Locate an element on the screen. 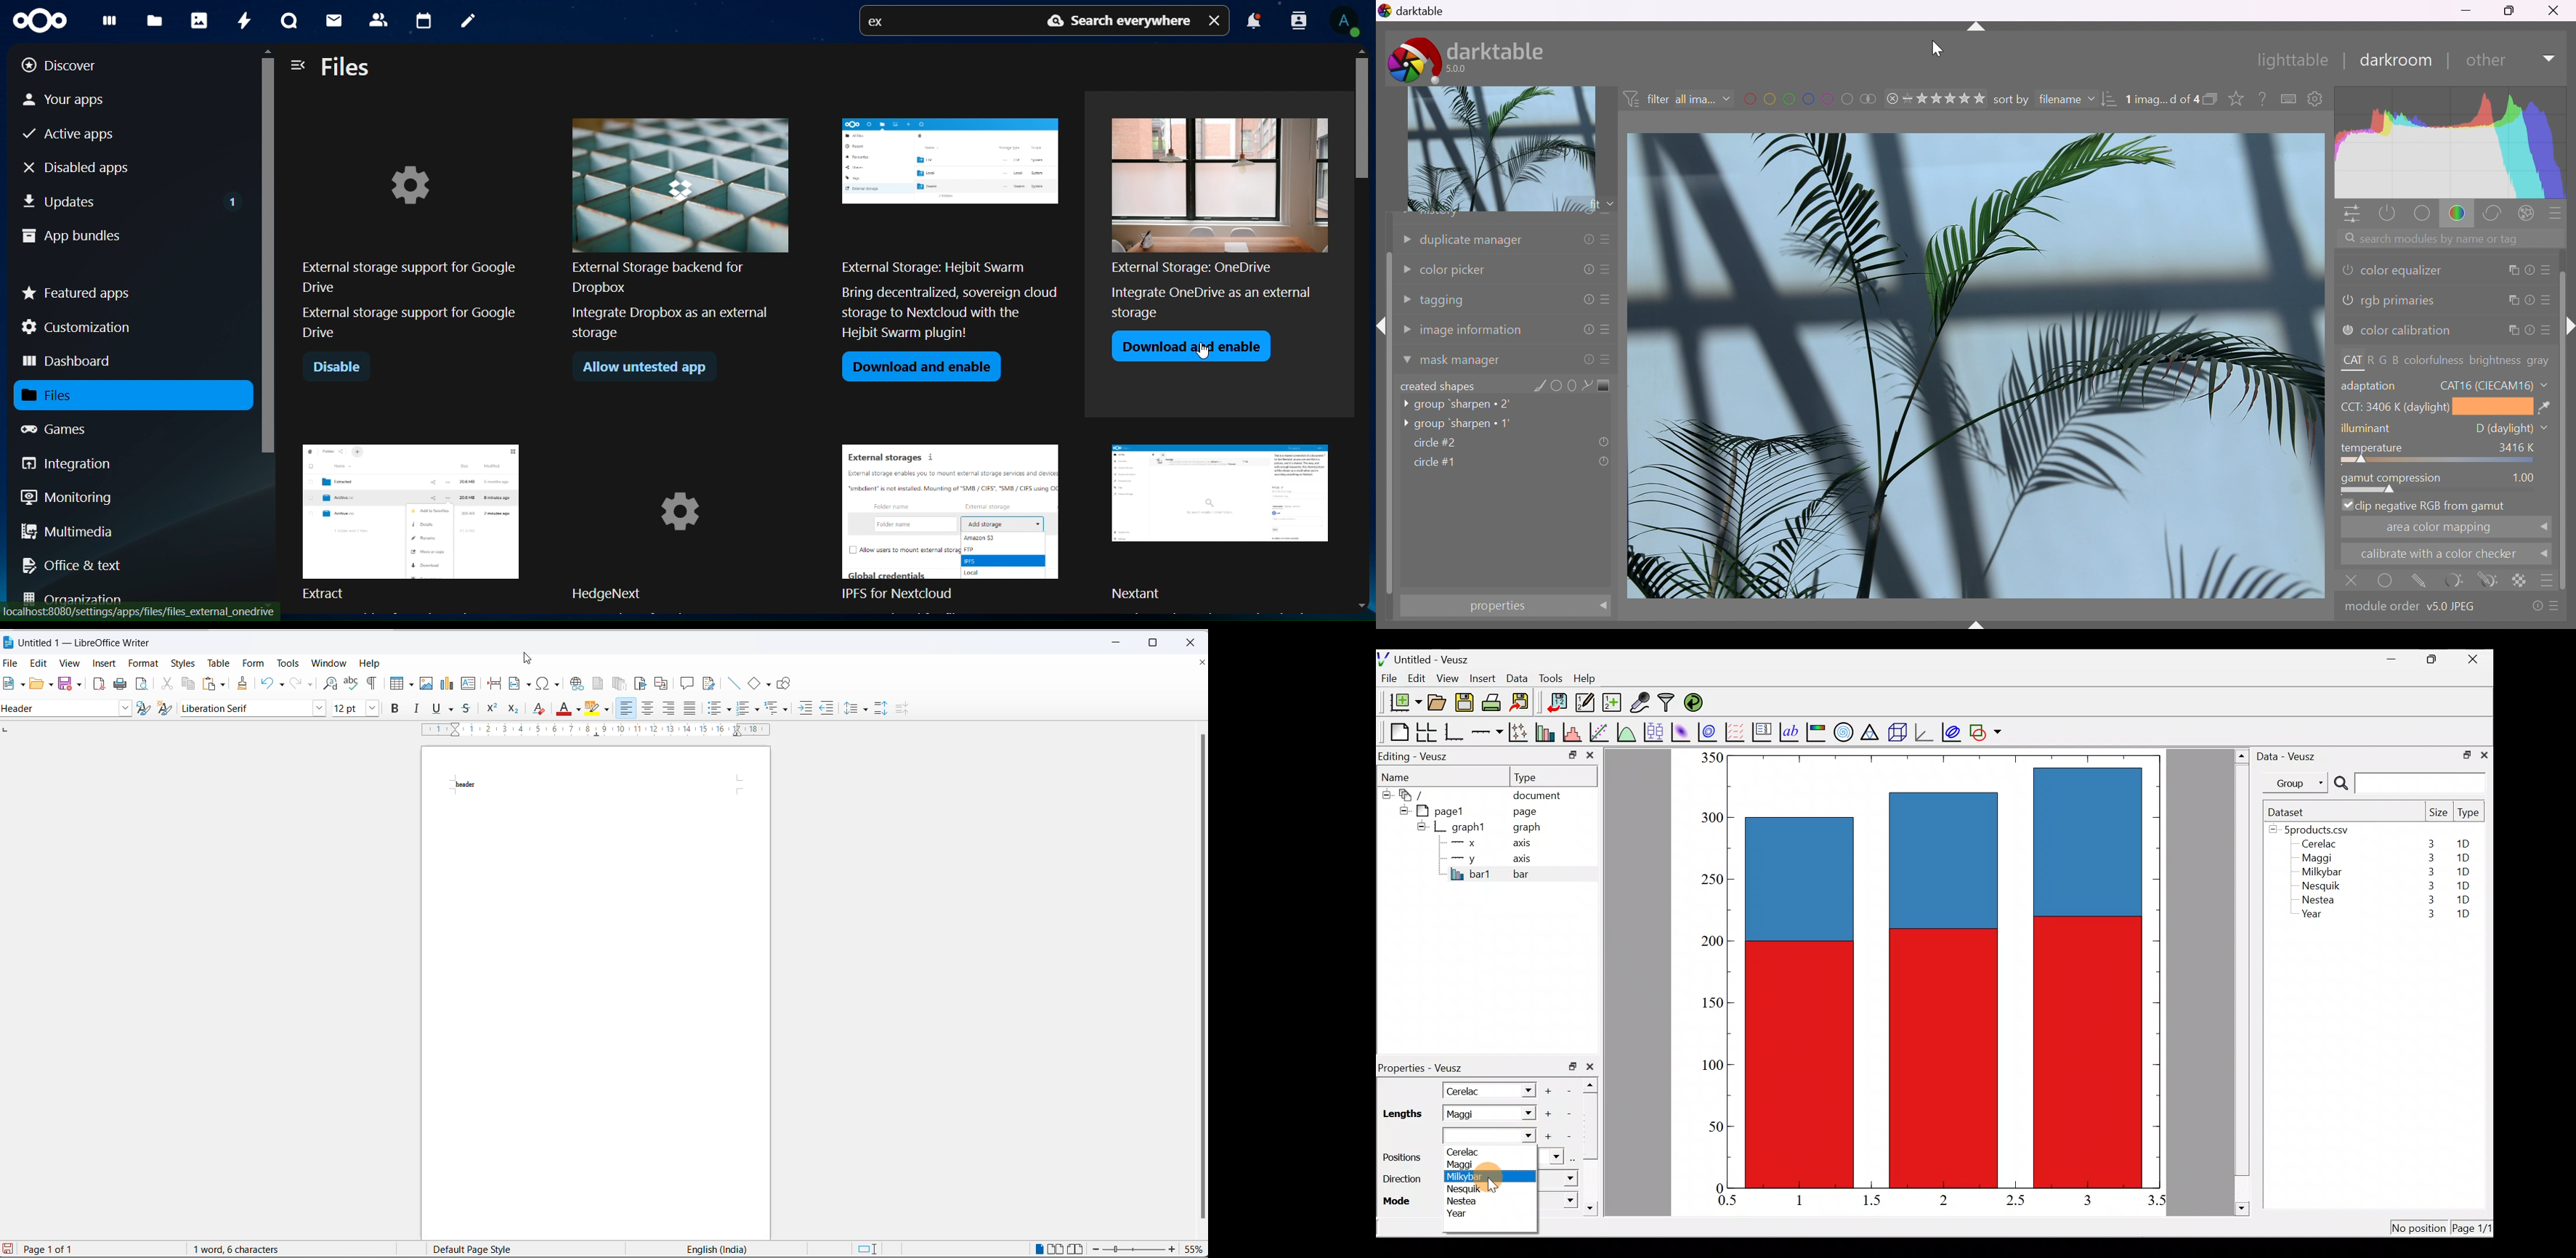 The image size is (2576, 1260). Direction is located at coordinates (1402, 1181).